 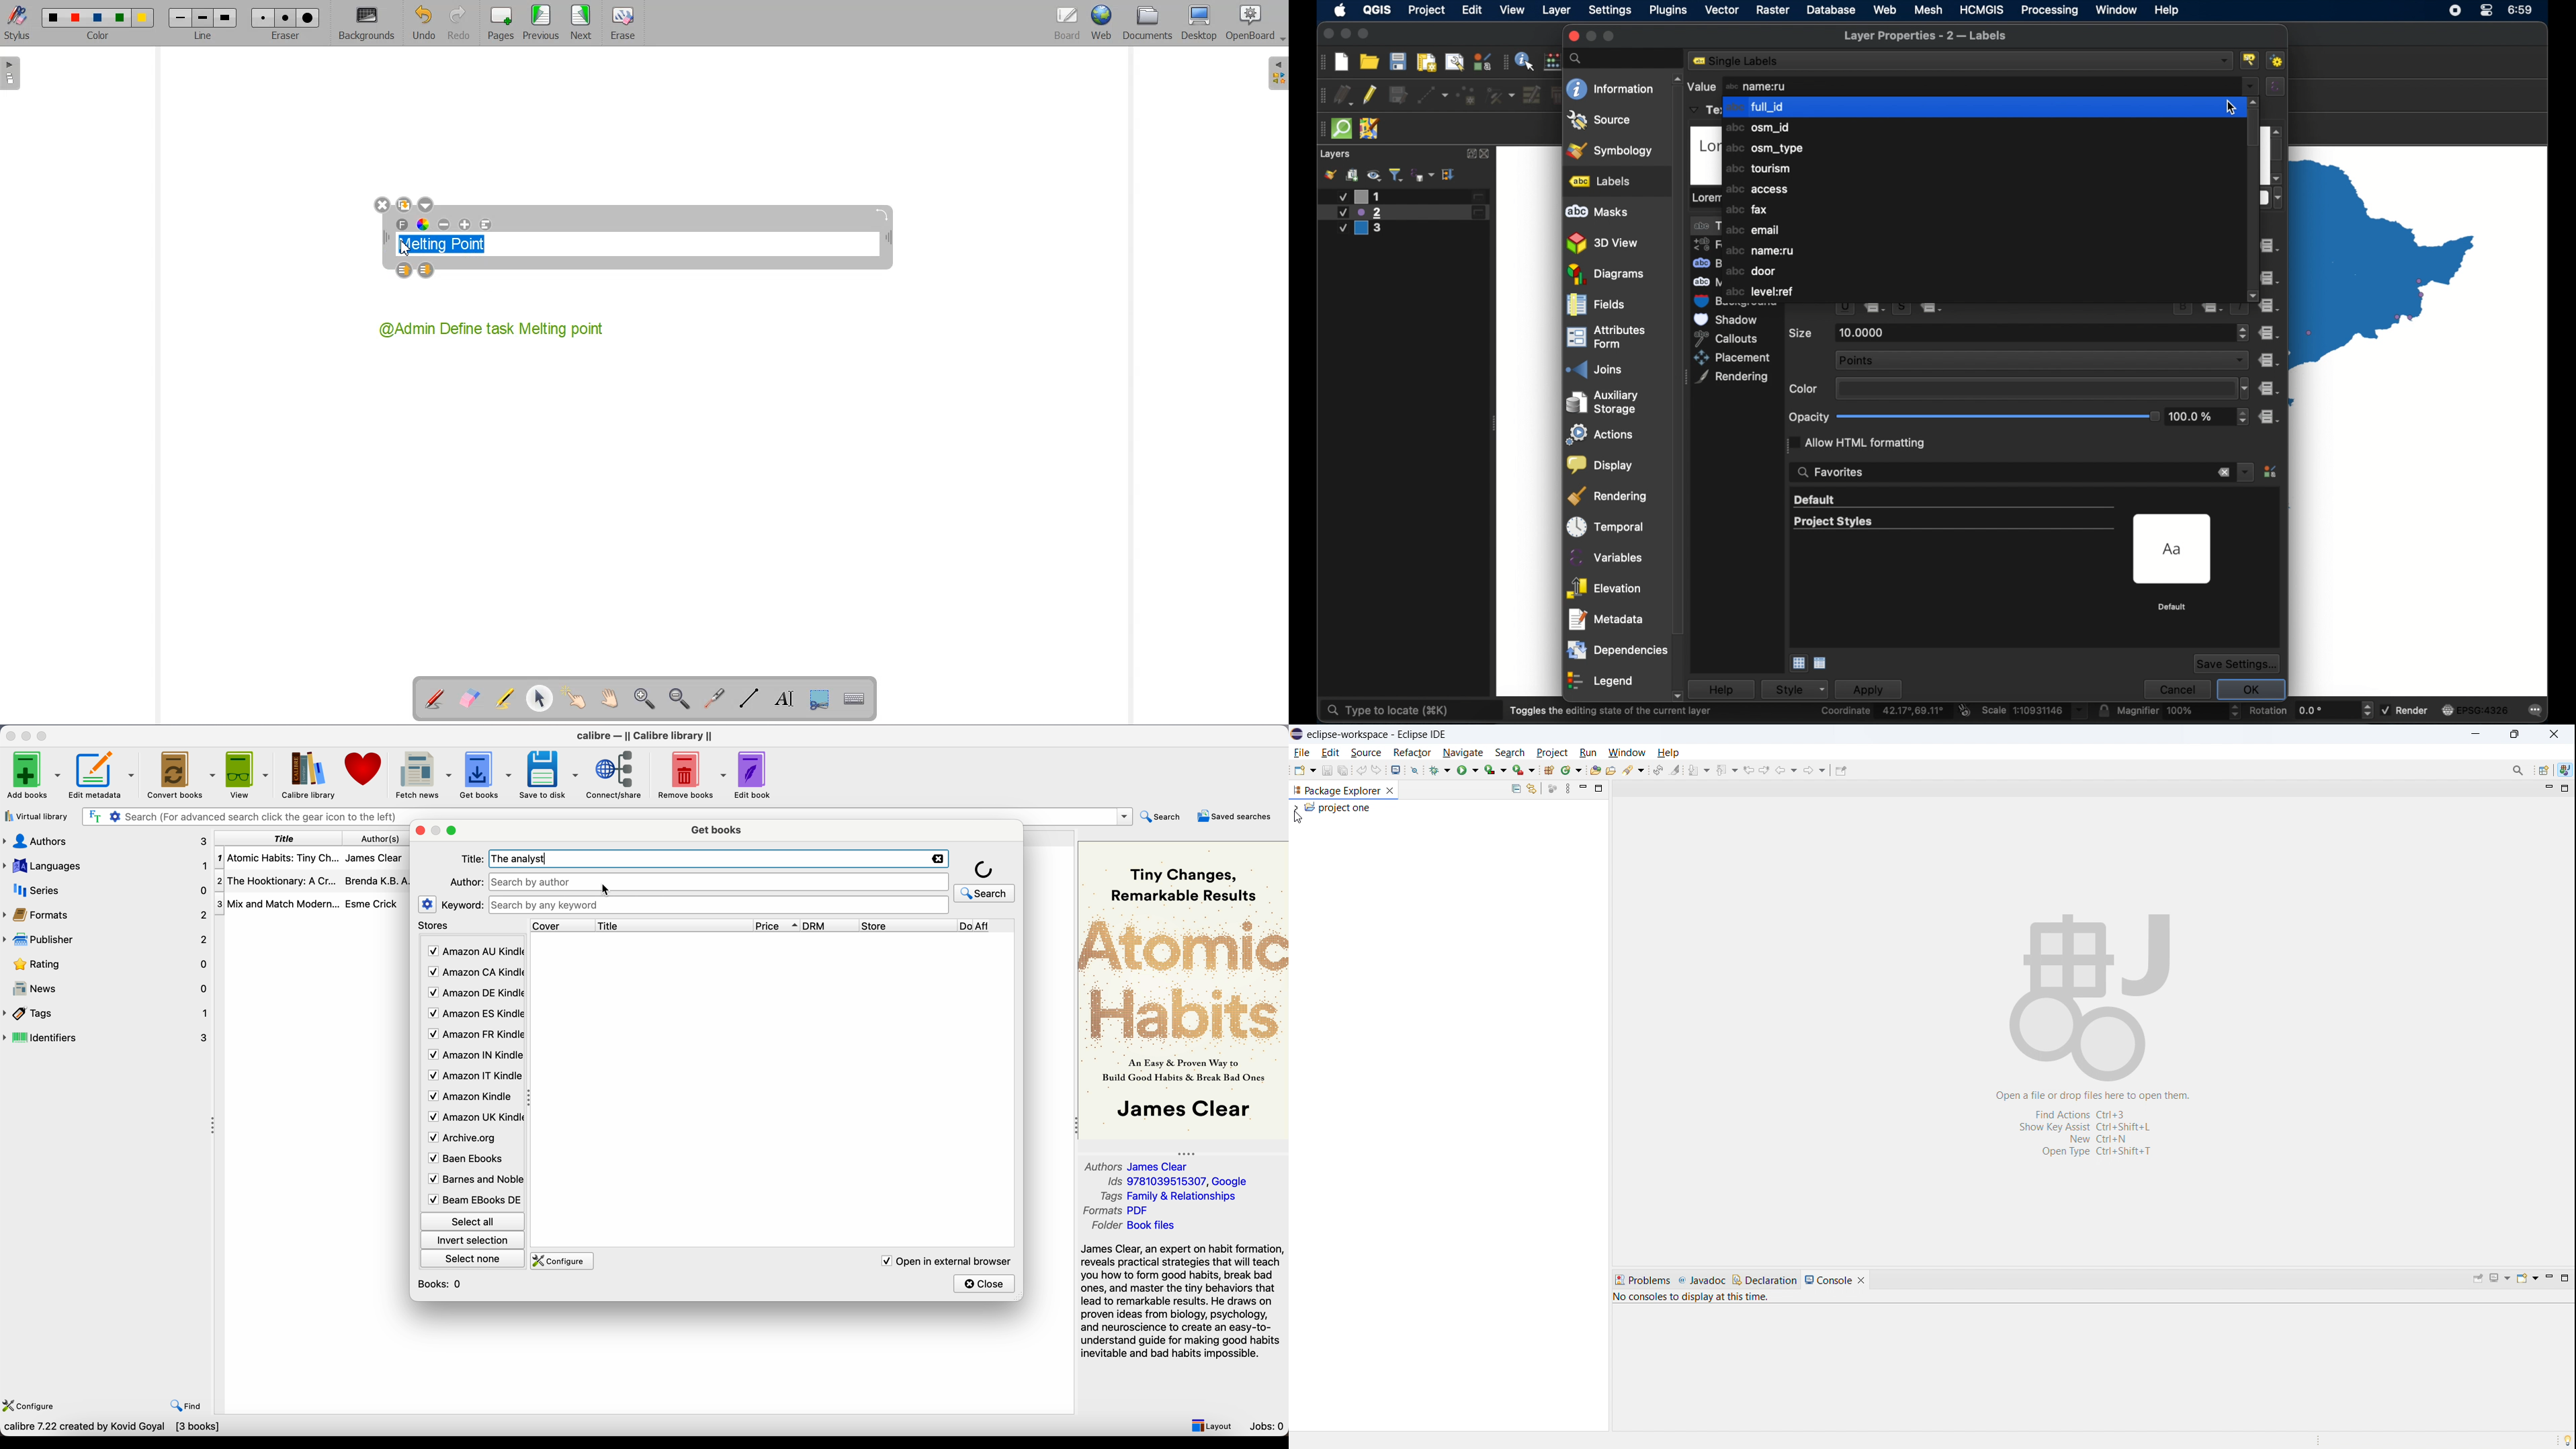 What do you see at coordinates (1610, 11) in the screenshot?
I see `settings` at bounding box center [1610, 11].